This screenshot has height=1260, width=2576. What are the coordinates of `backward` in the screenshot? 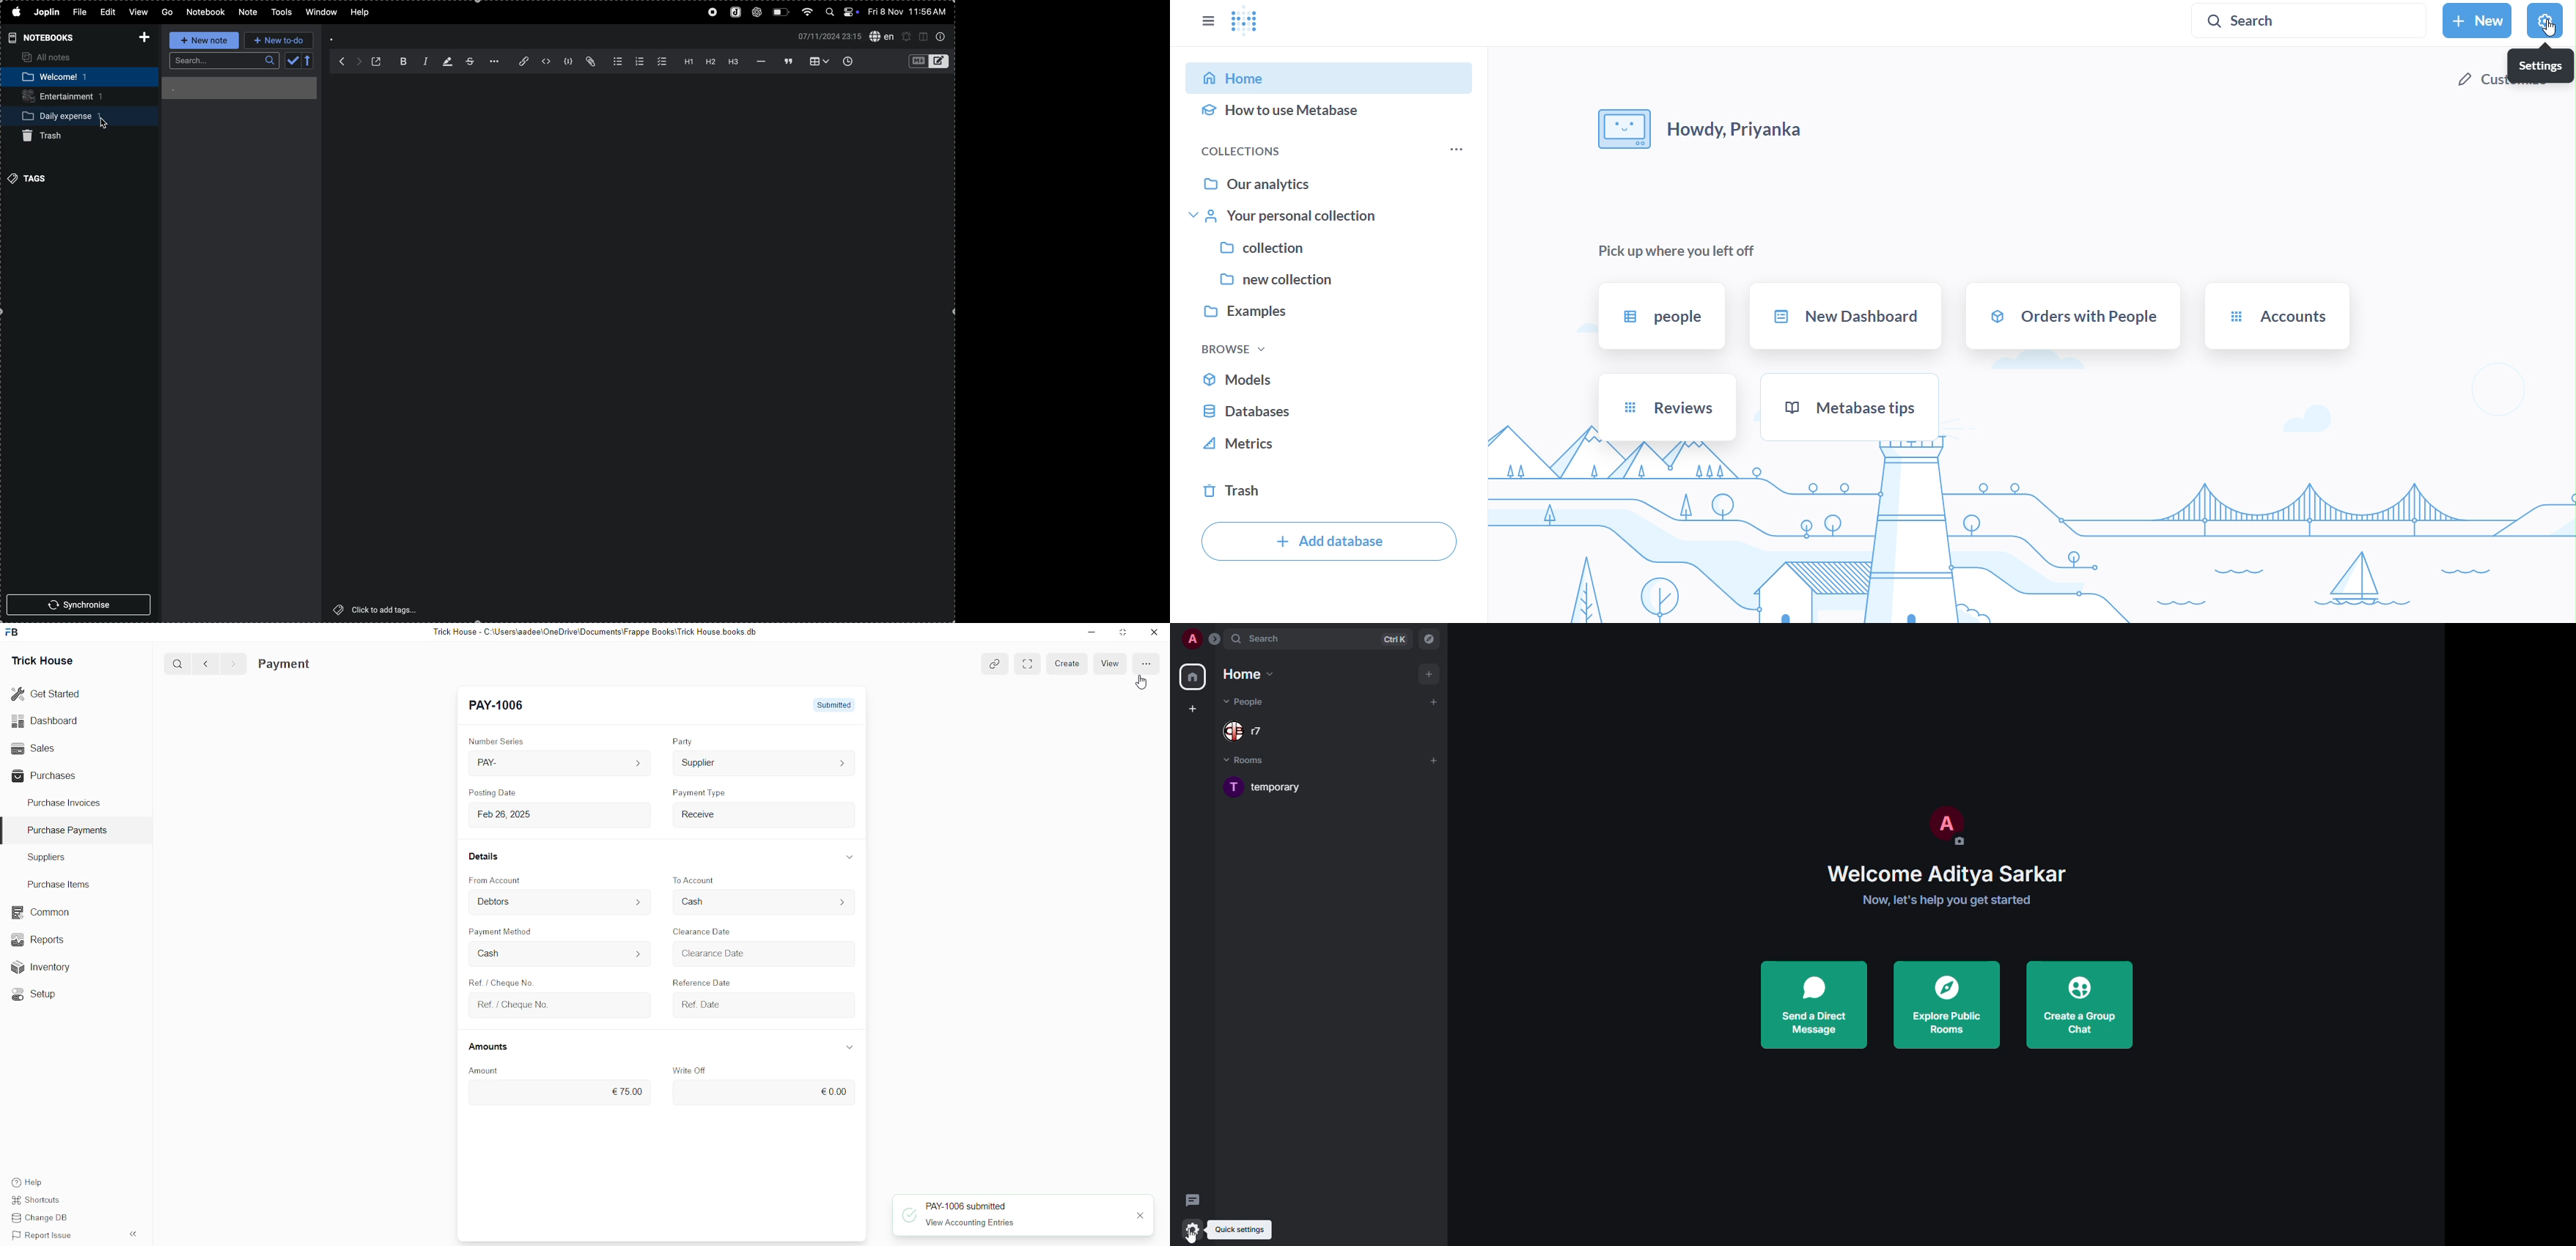 It's located at (338, 61).